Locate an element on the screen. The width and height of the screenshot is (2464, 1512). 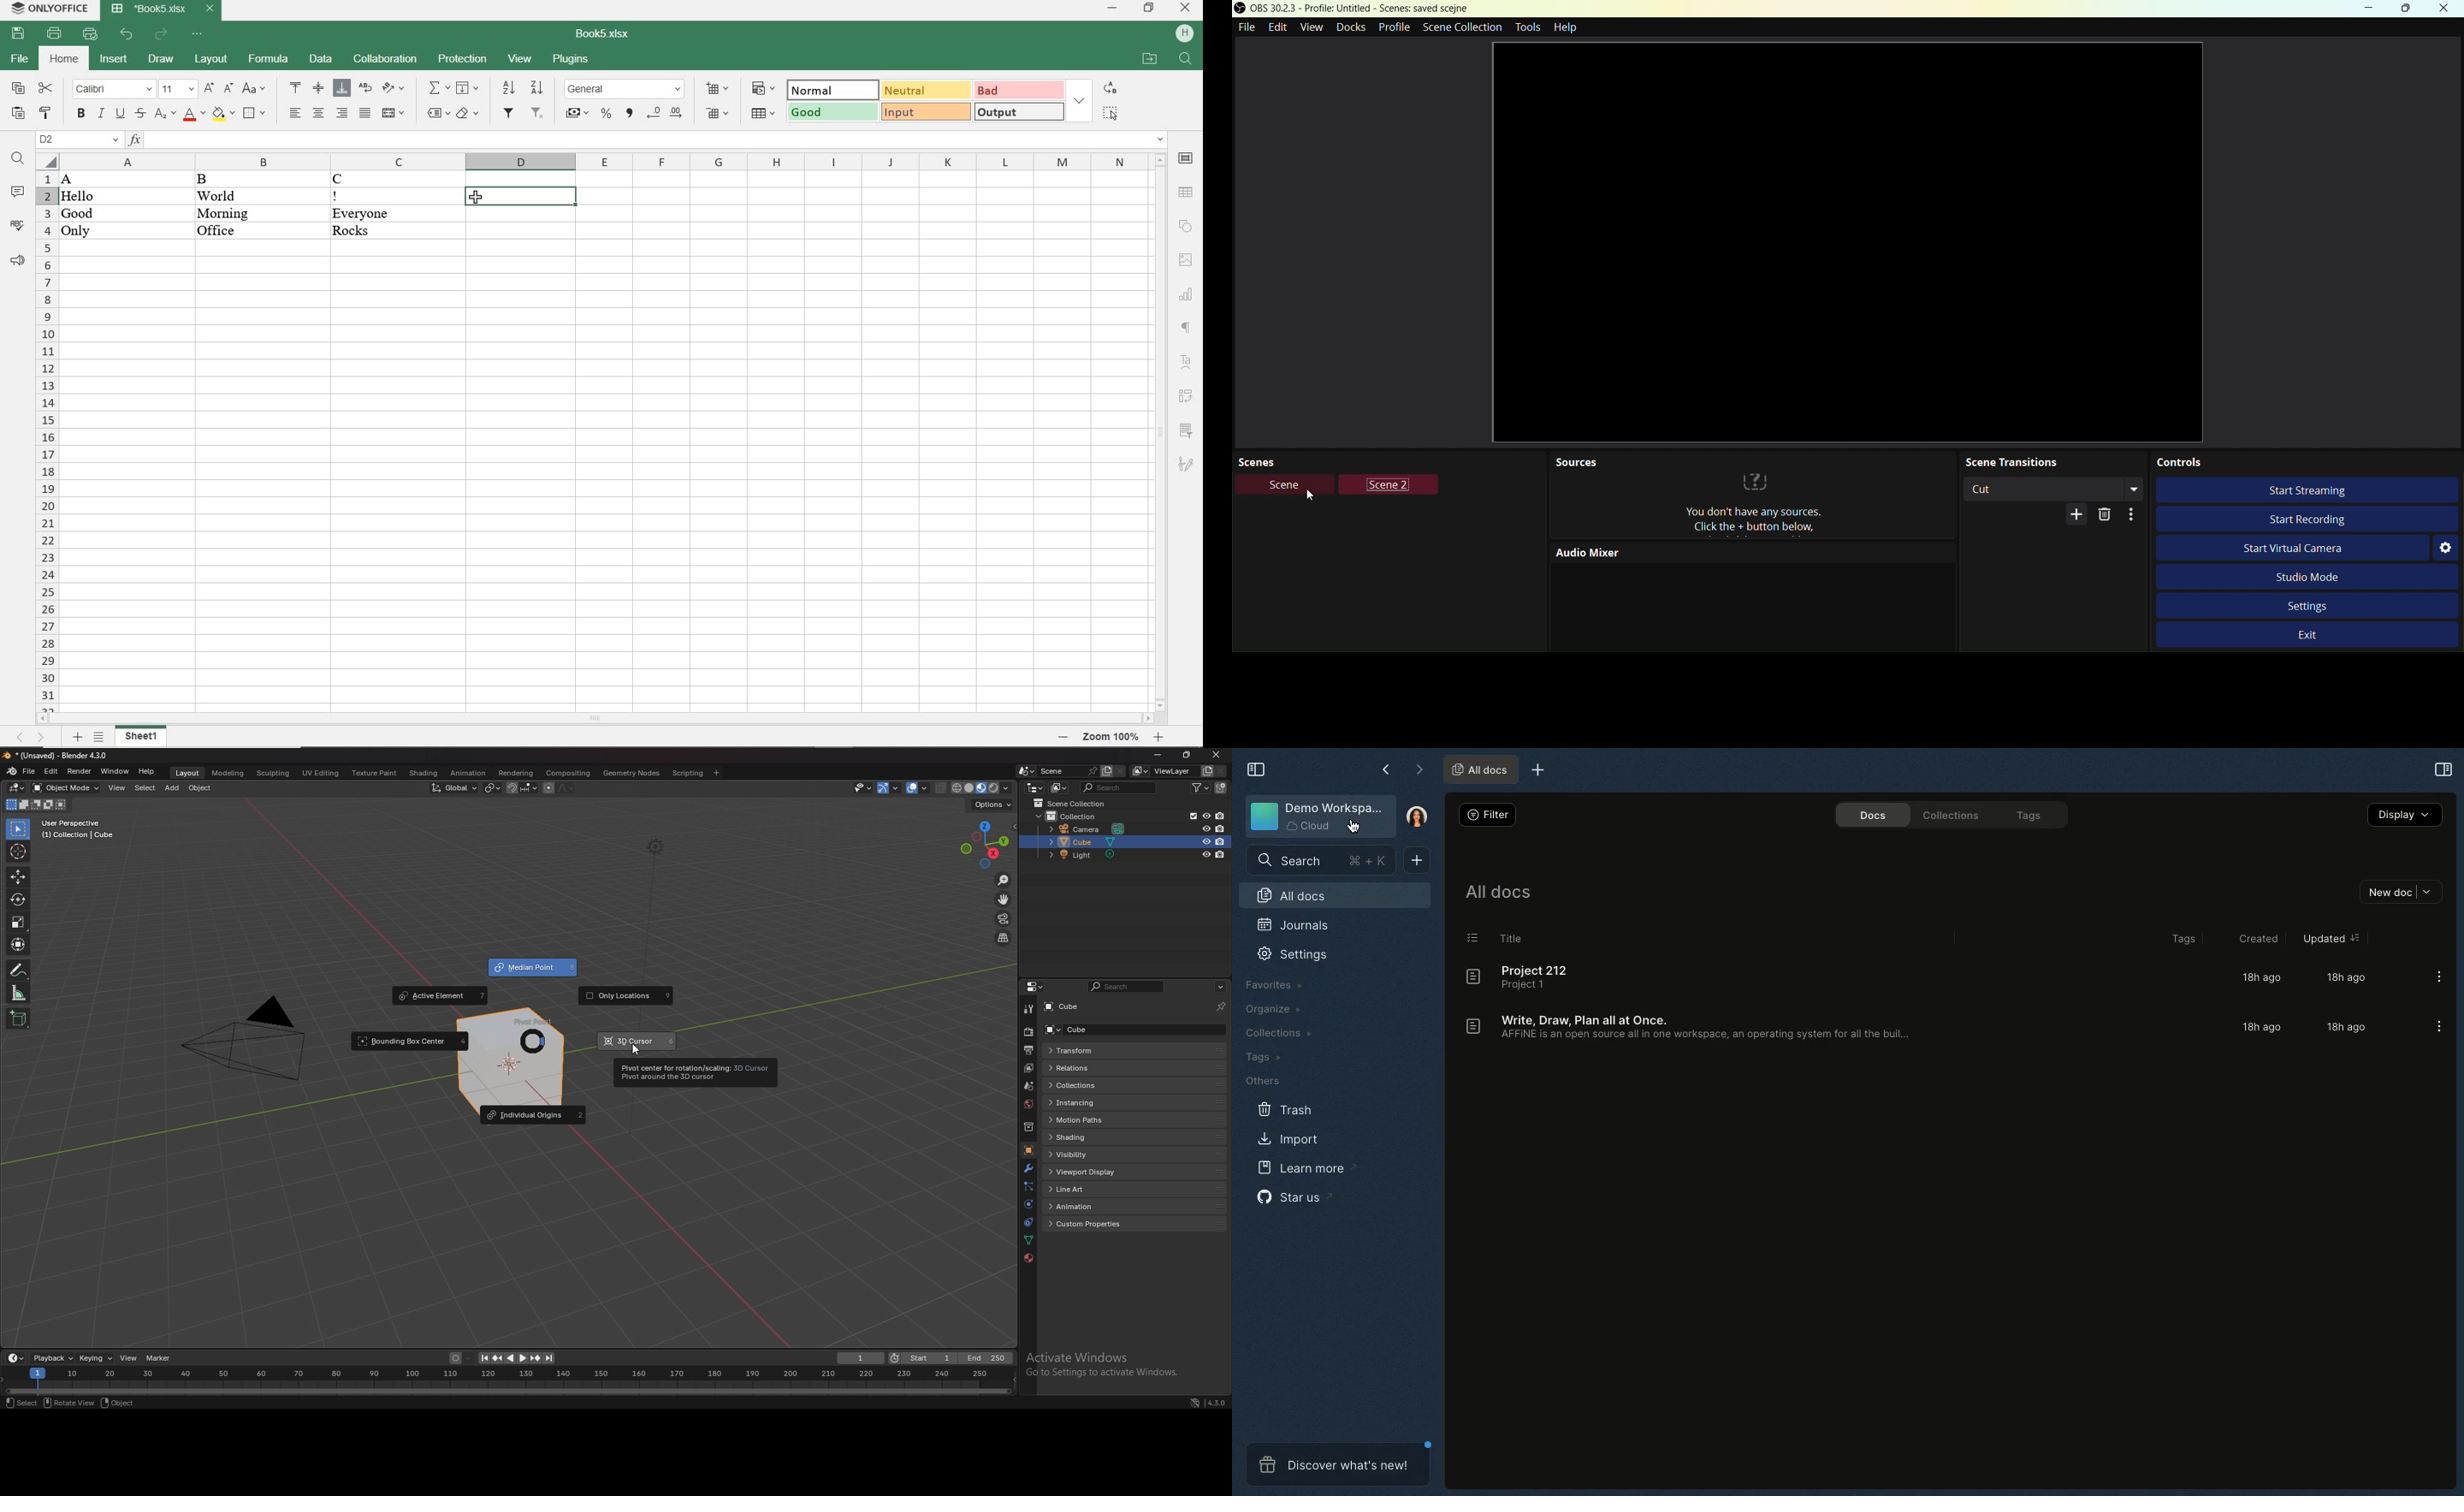
Back is located at coordinates (1385, 769).